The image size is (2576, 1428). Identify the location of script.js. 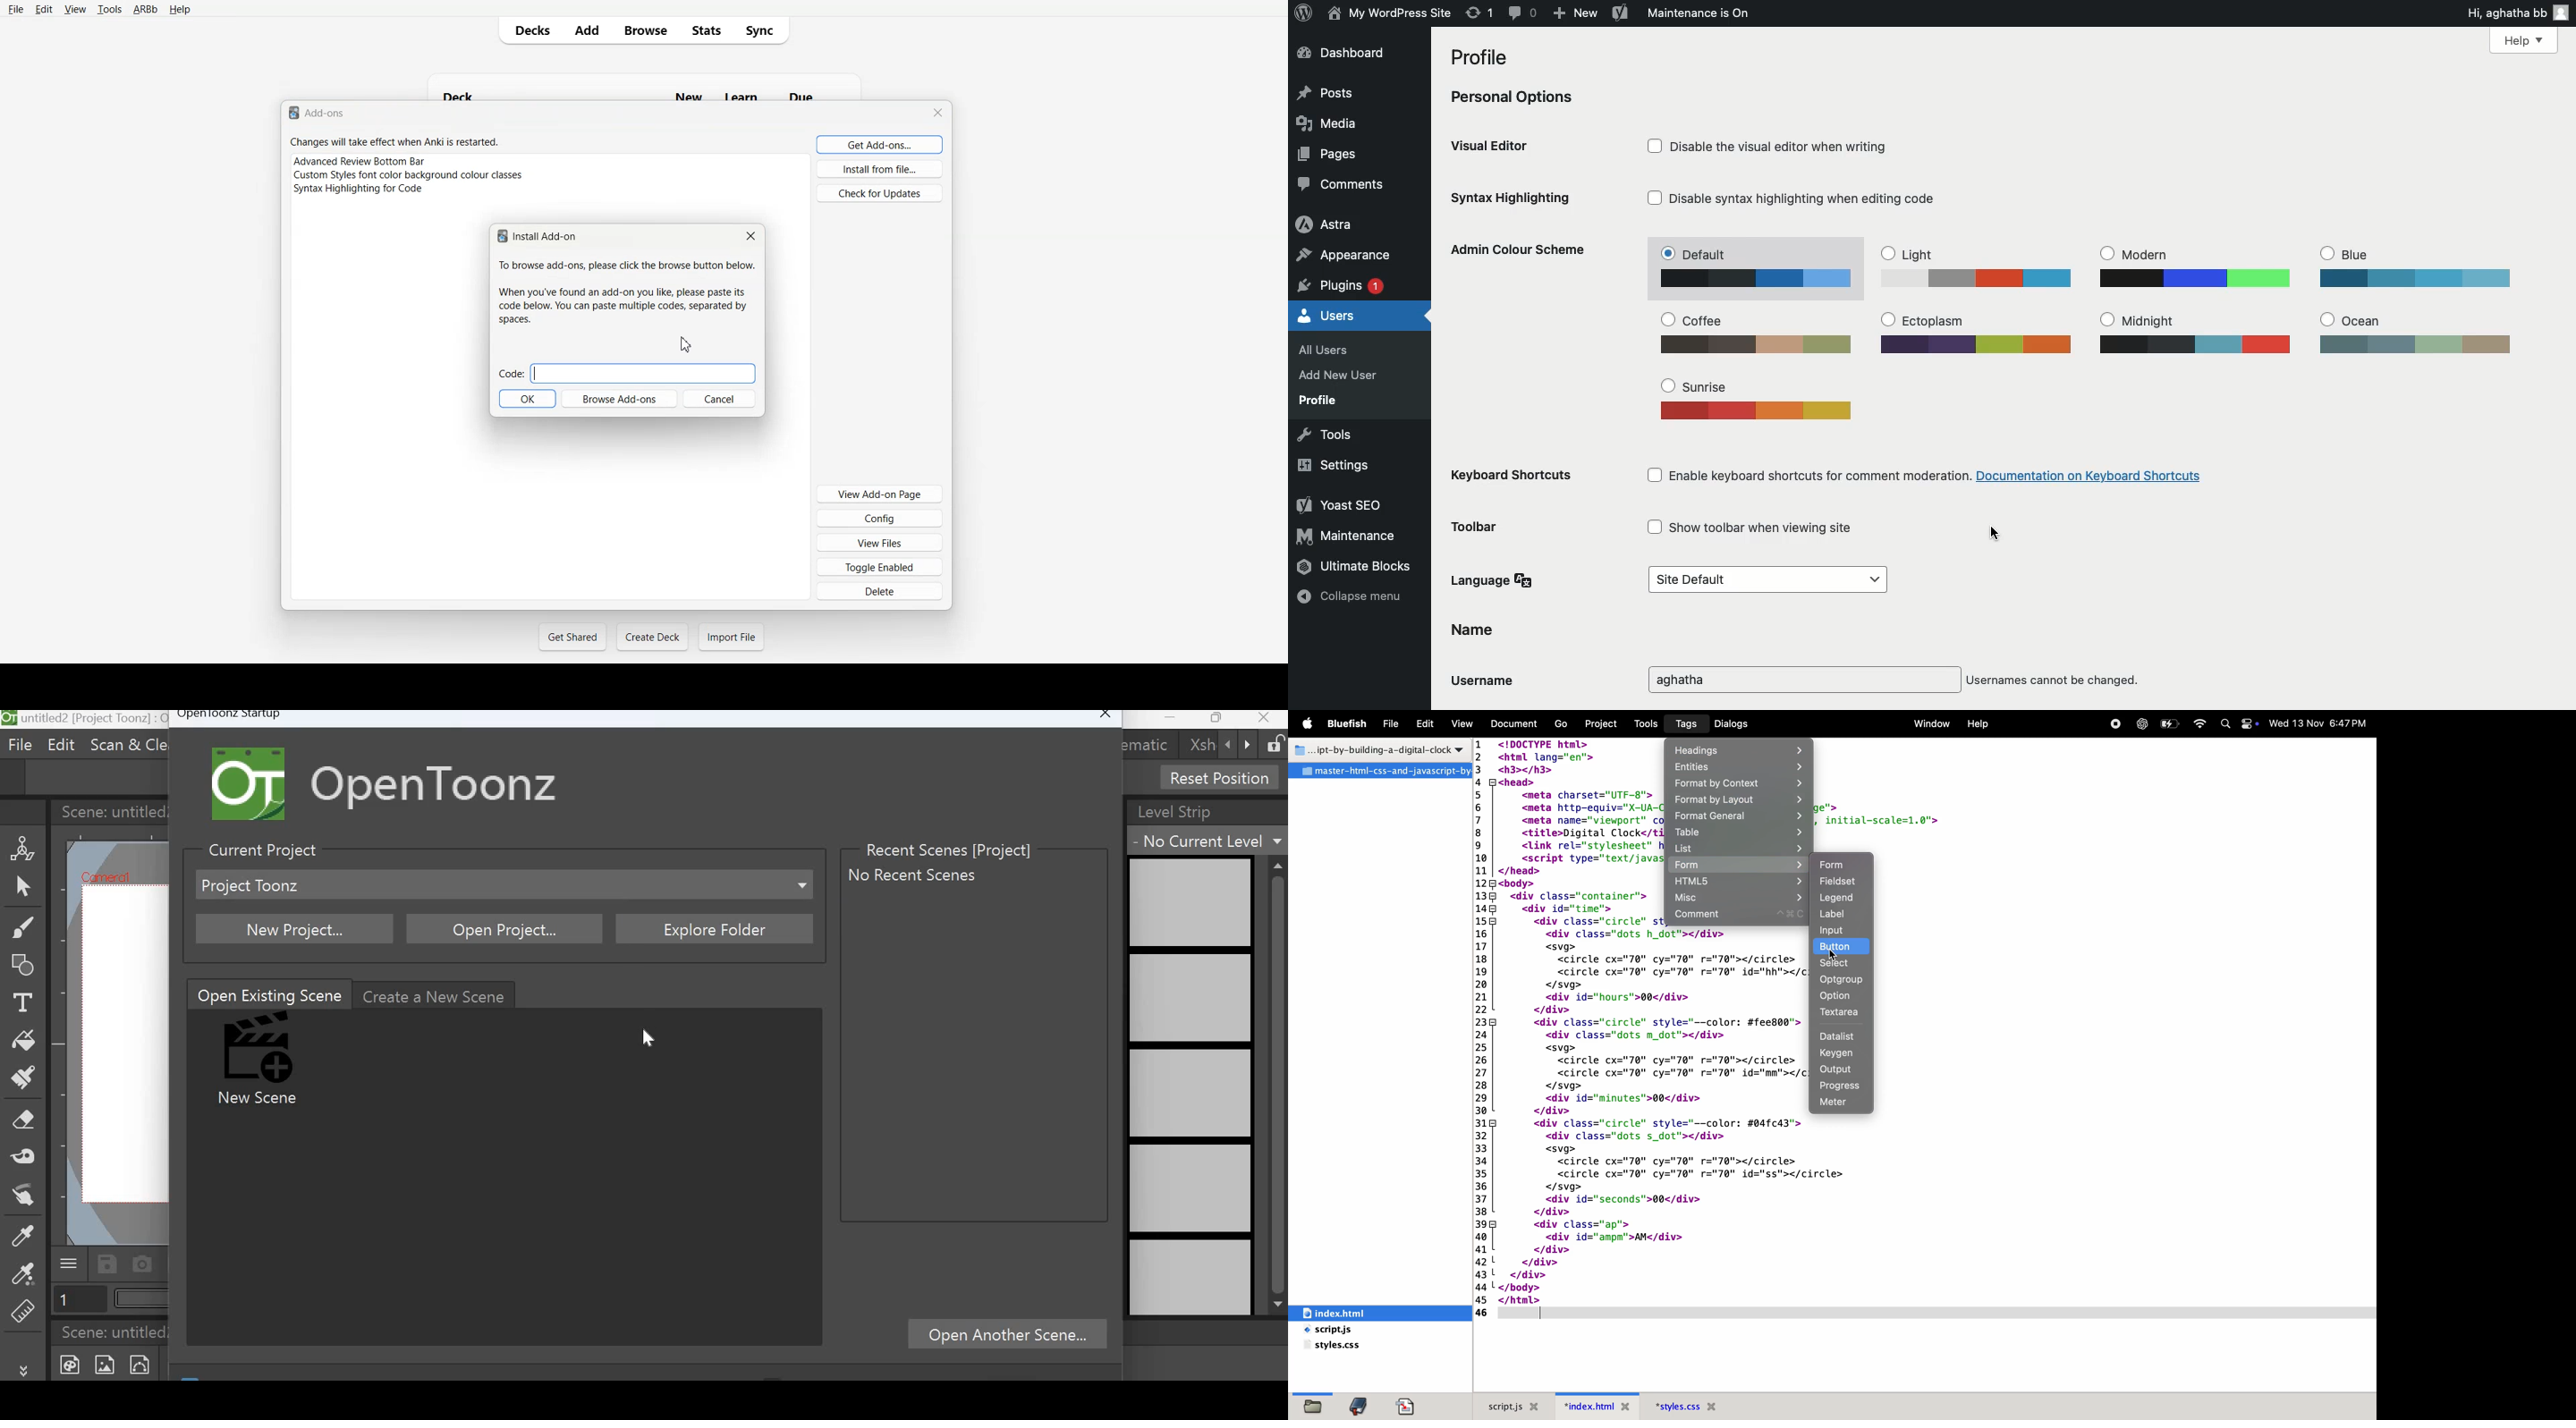
(1501, 1405).